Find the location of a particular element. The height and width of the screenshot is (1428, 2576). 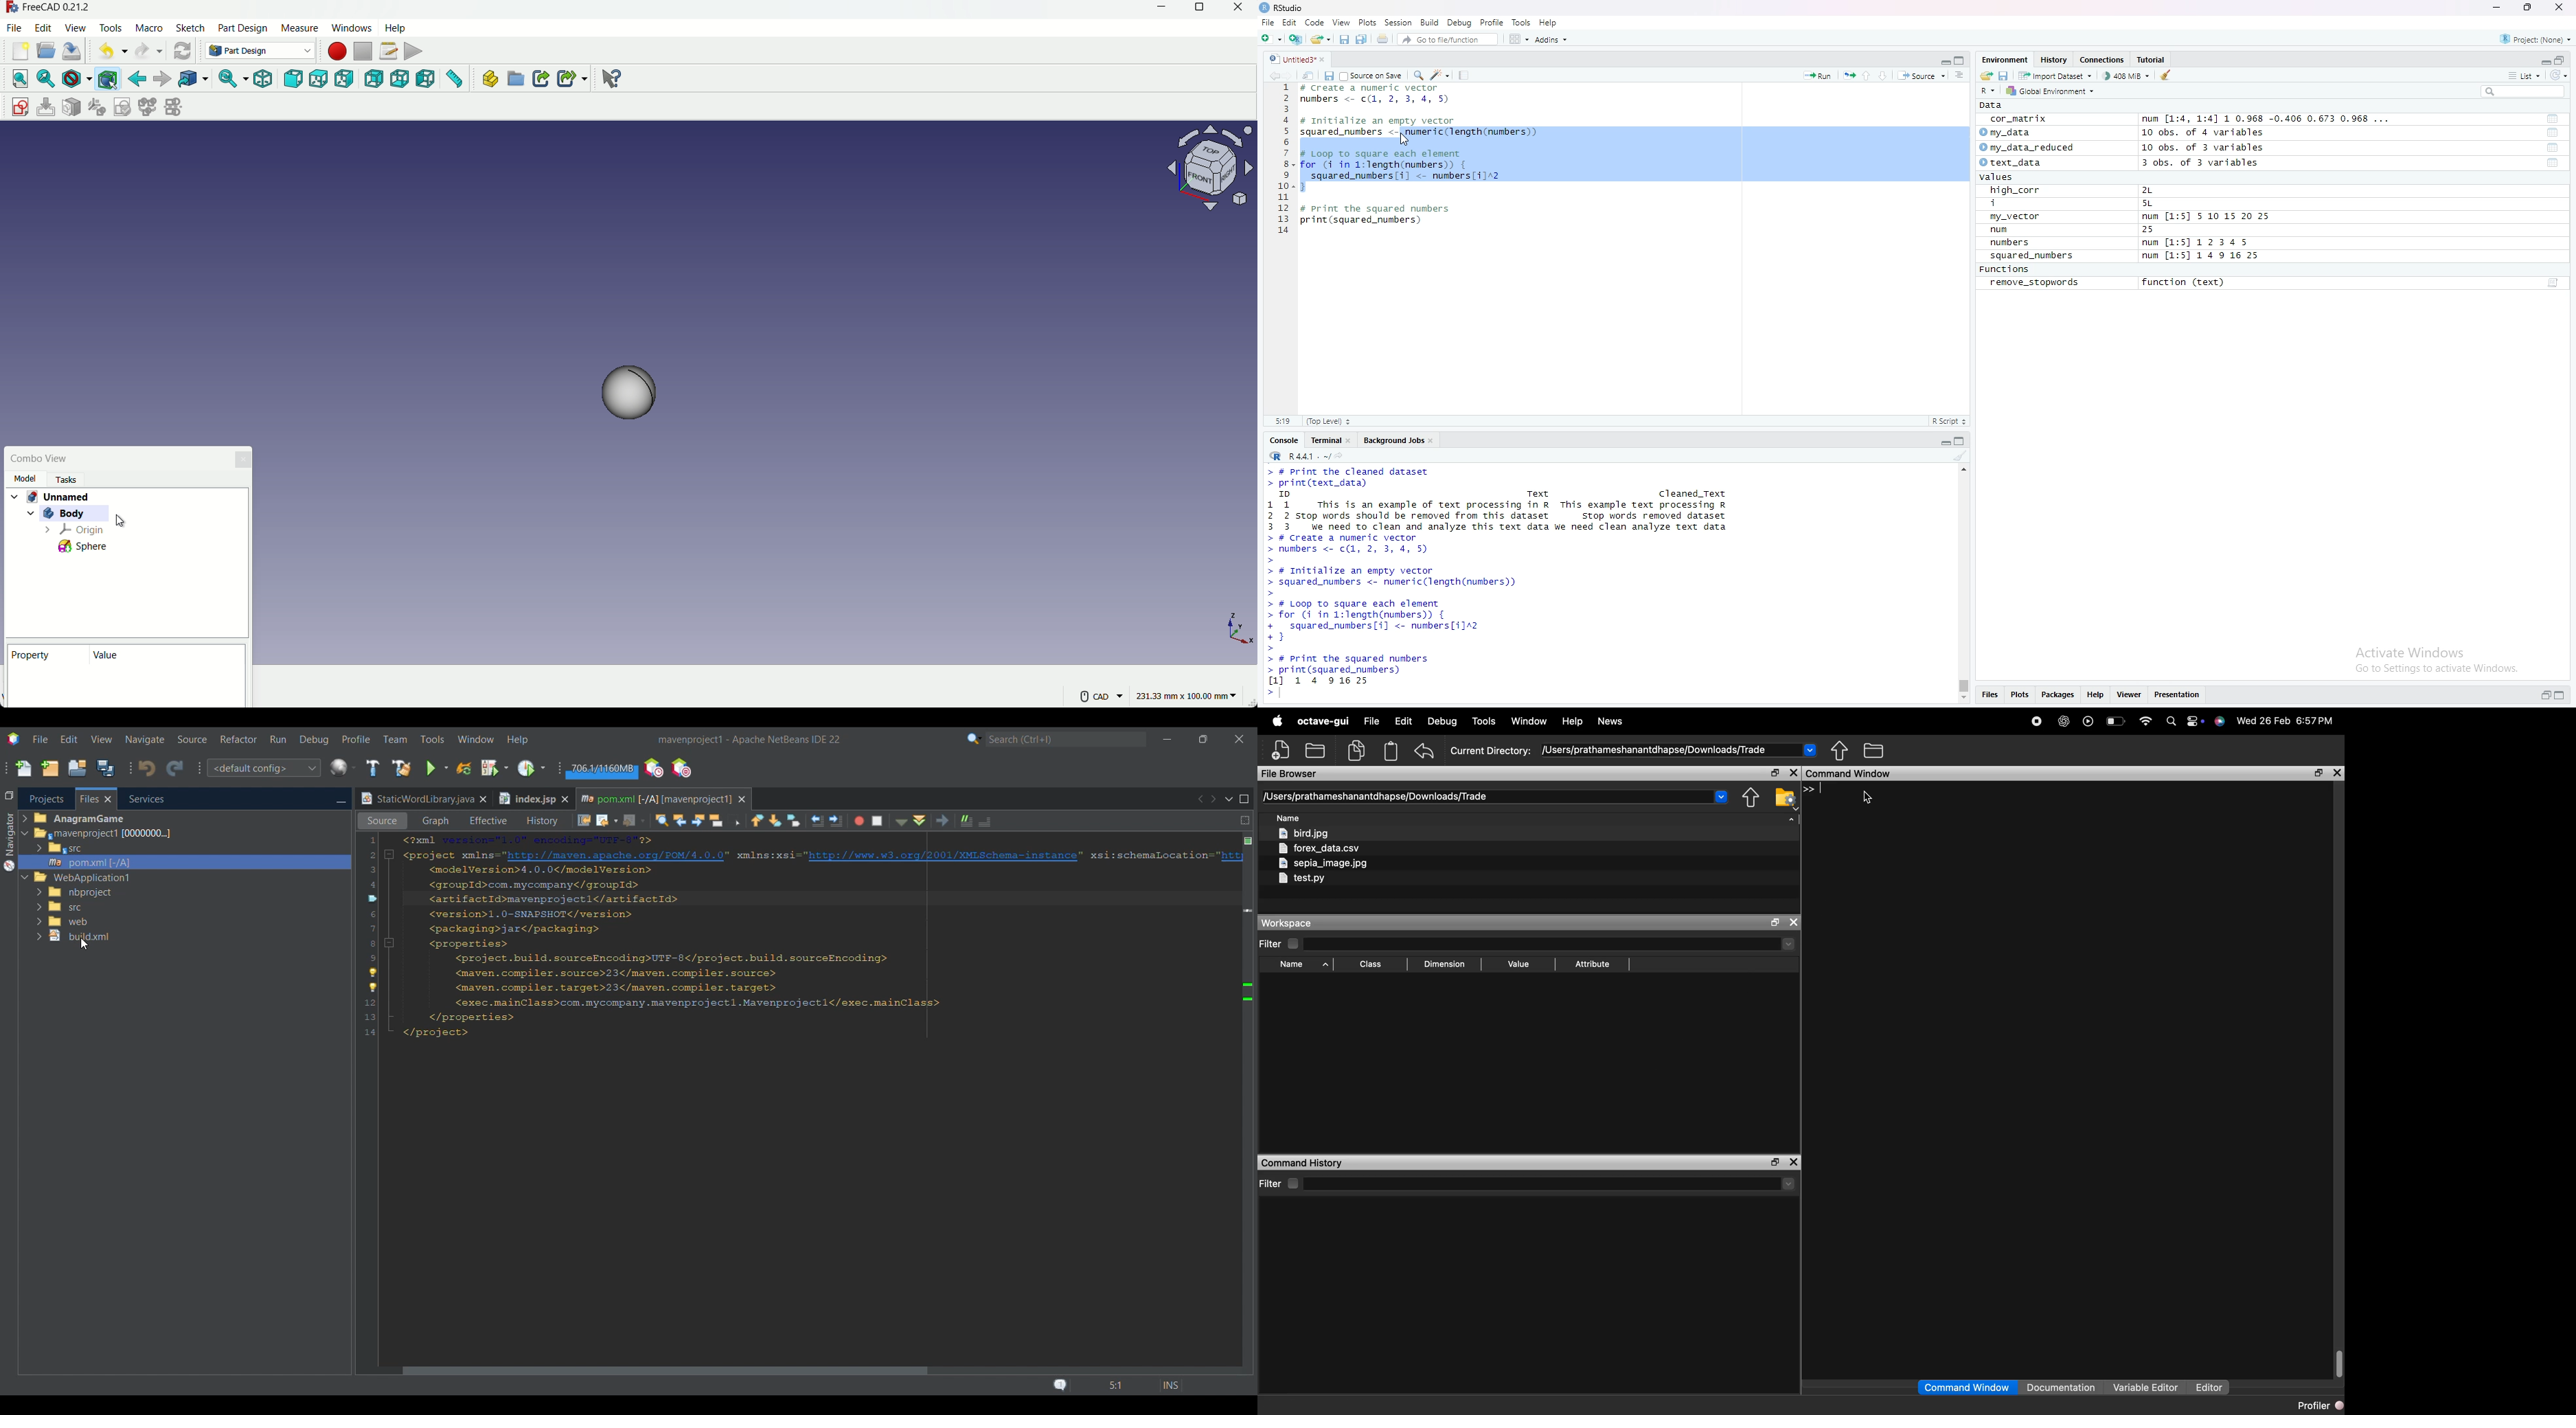

macros settings is located at coordinates (388, 51).